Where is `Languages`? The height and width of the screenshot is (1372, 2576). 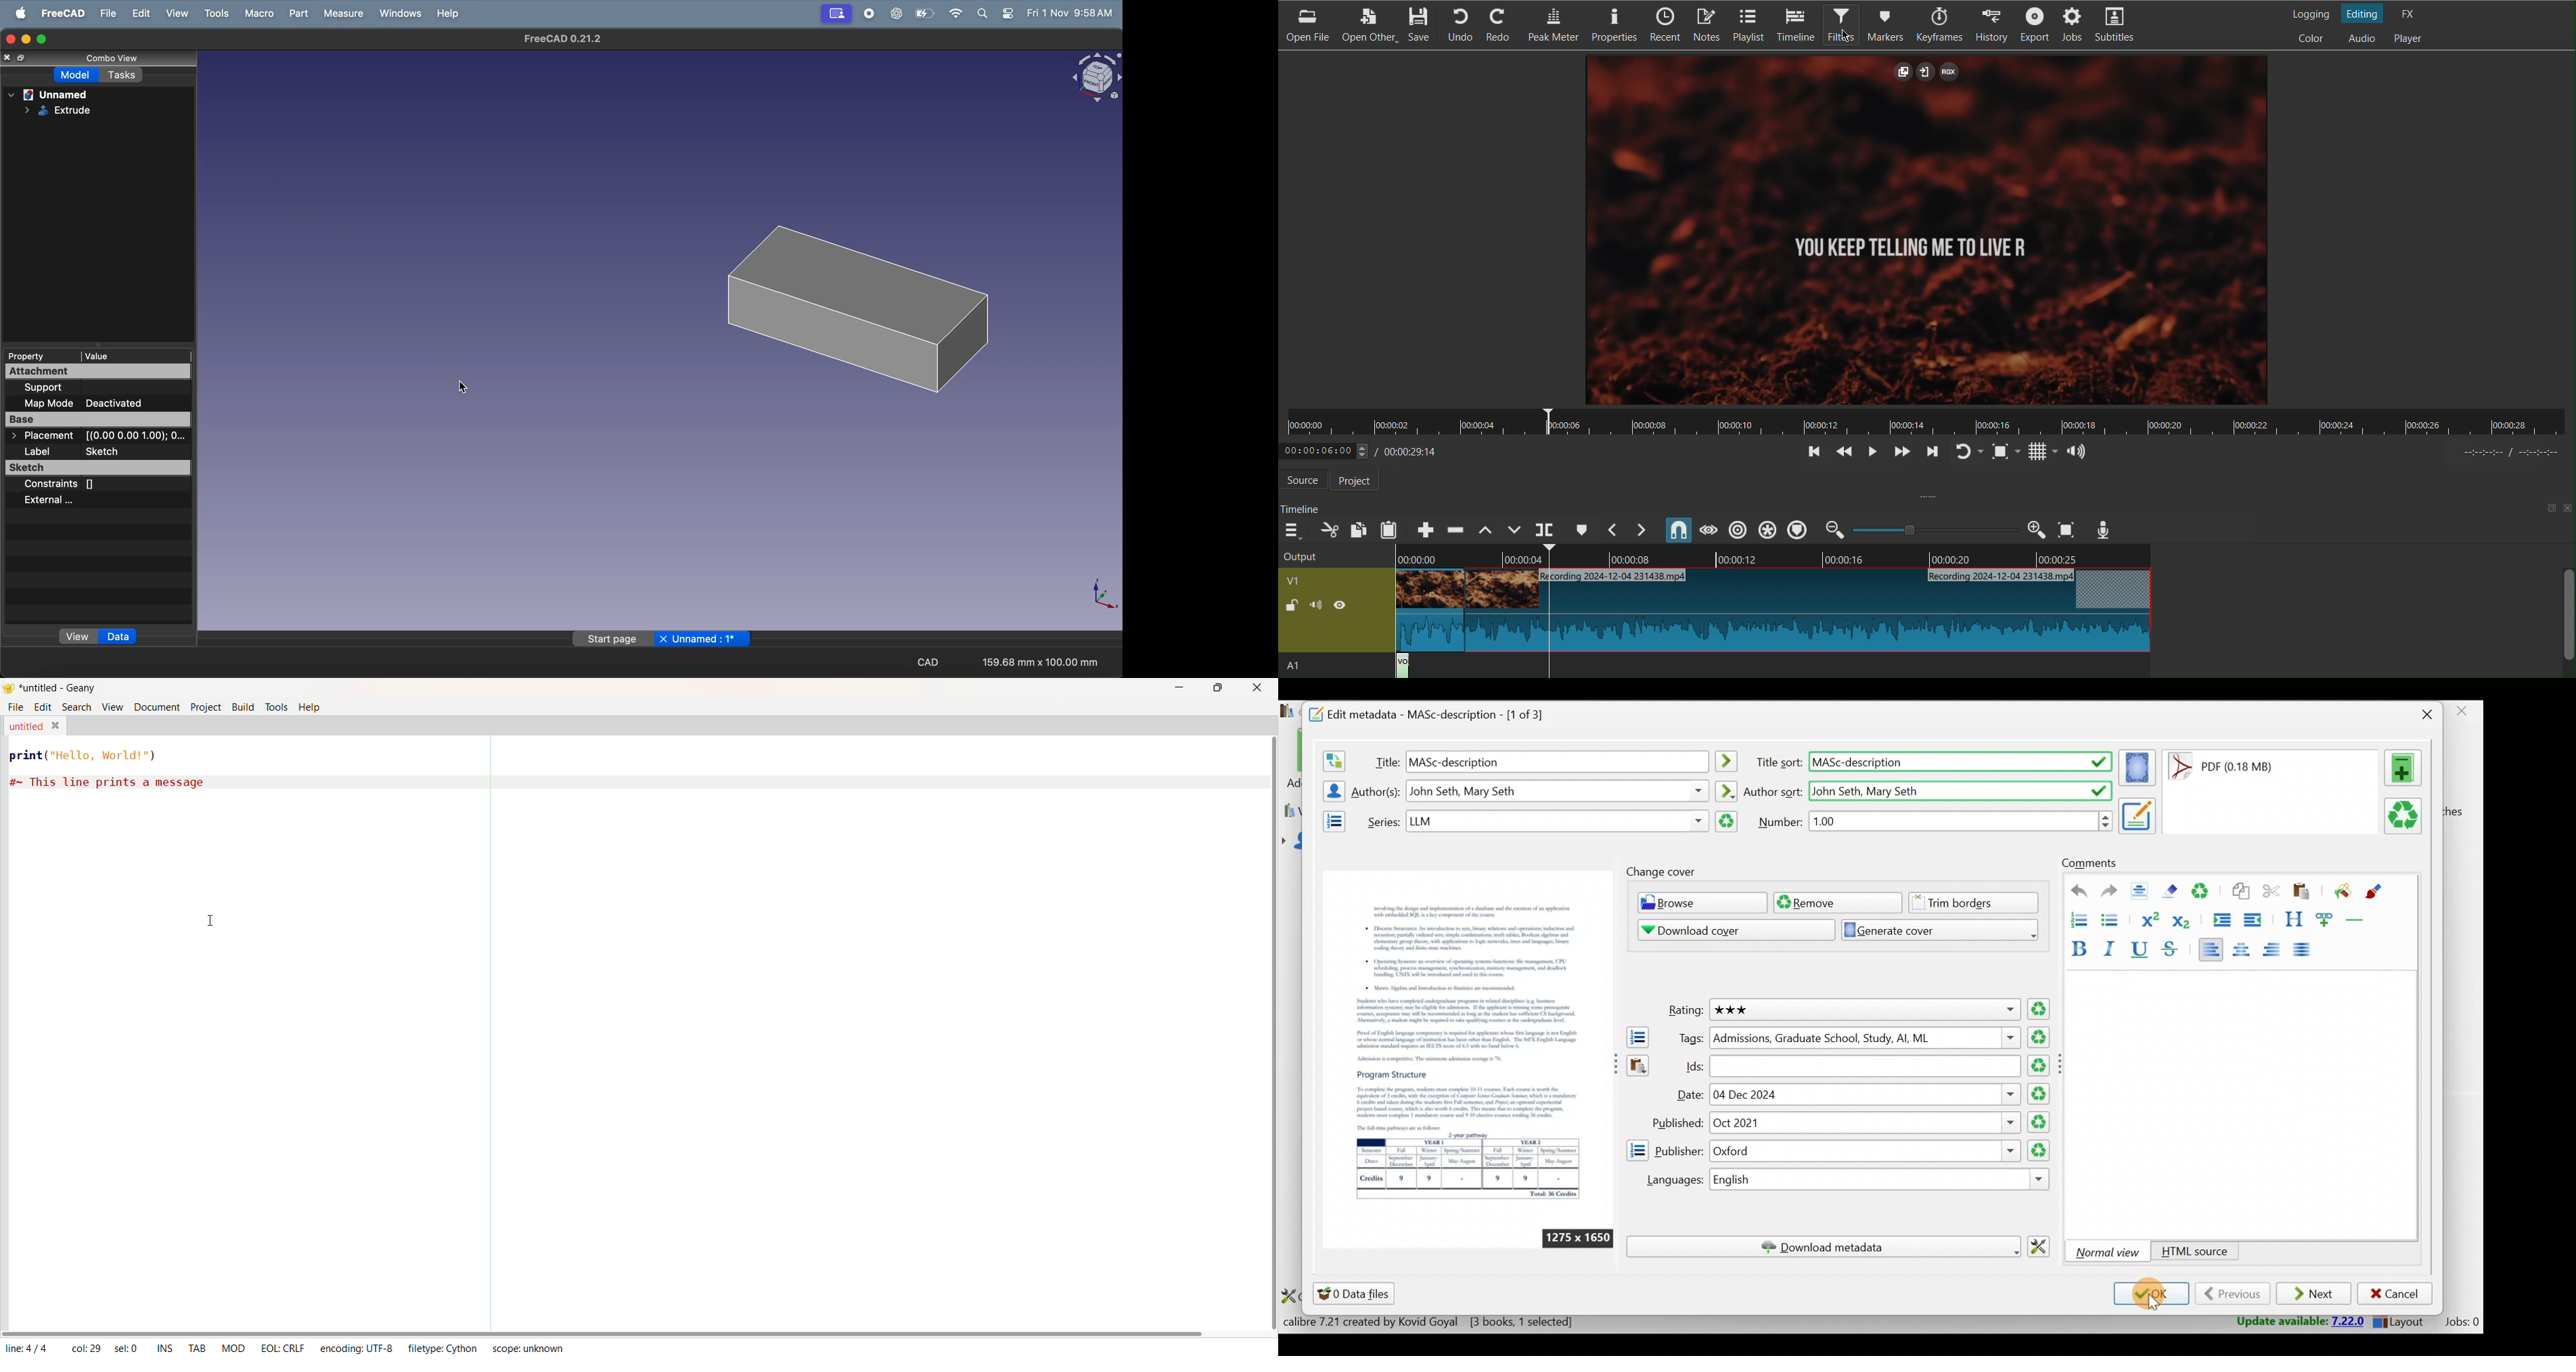 Languages is located at coordinates (1669, 1180).